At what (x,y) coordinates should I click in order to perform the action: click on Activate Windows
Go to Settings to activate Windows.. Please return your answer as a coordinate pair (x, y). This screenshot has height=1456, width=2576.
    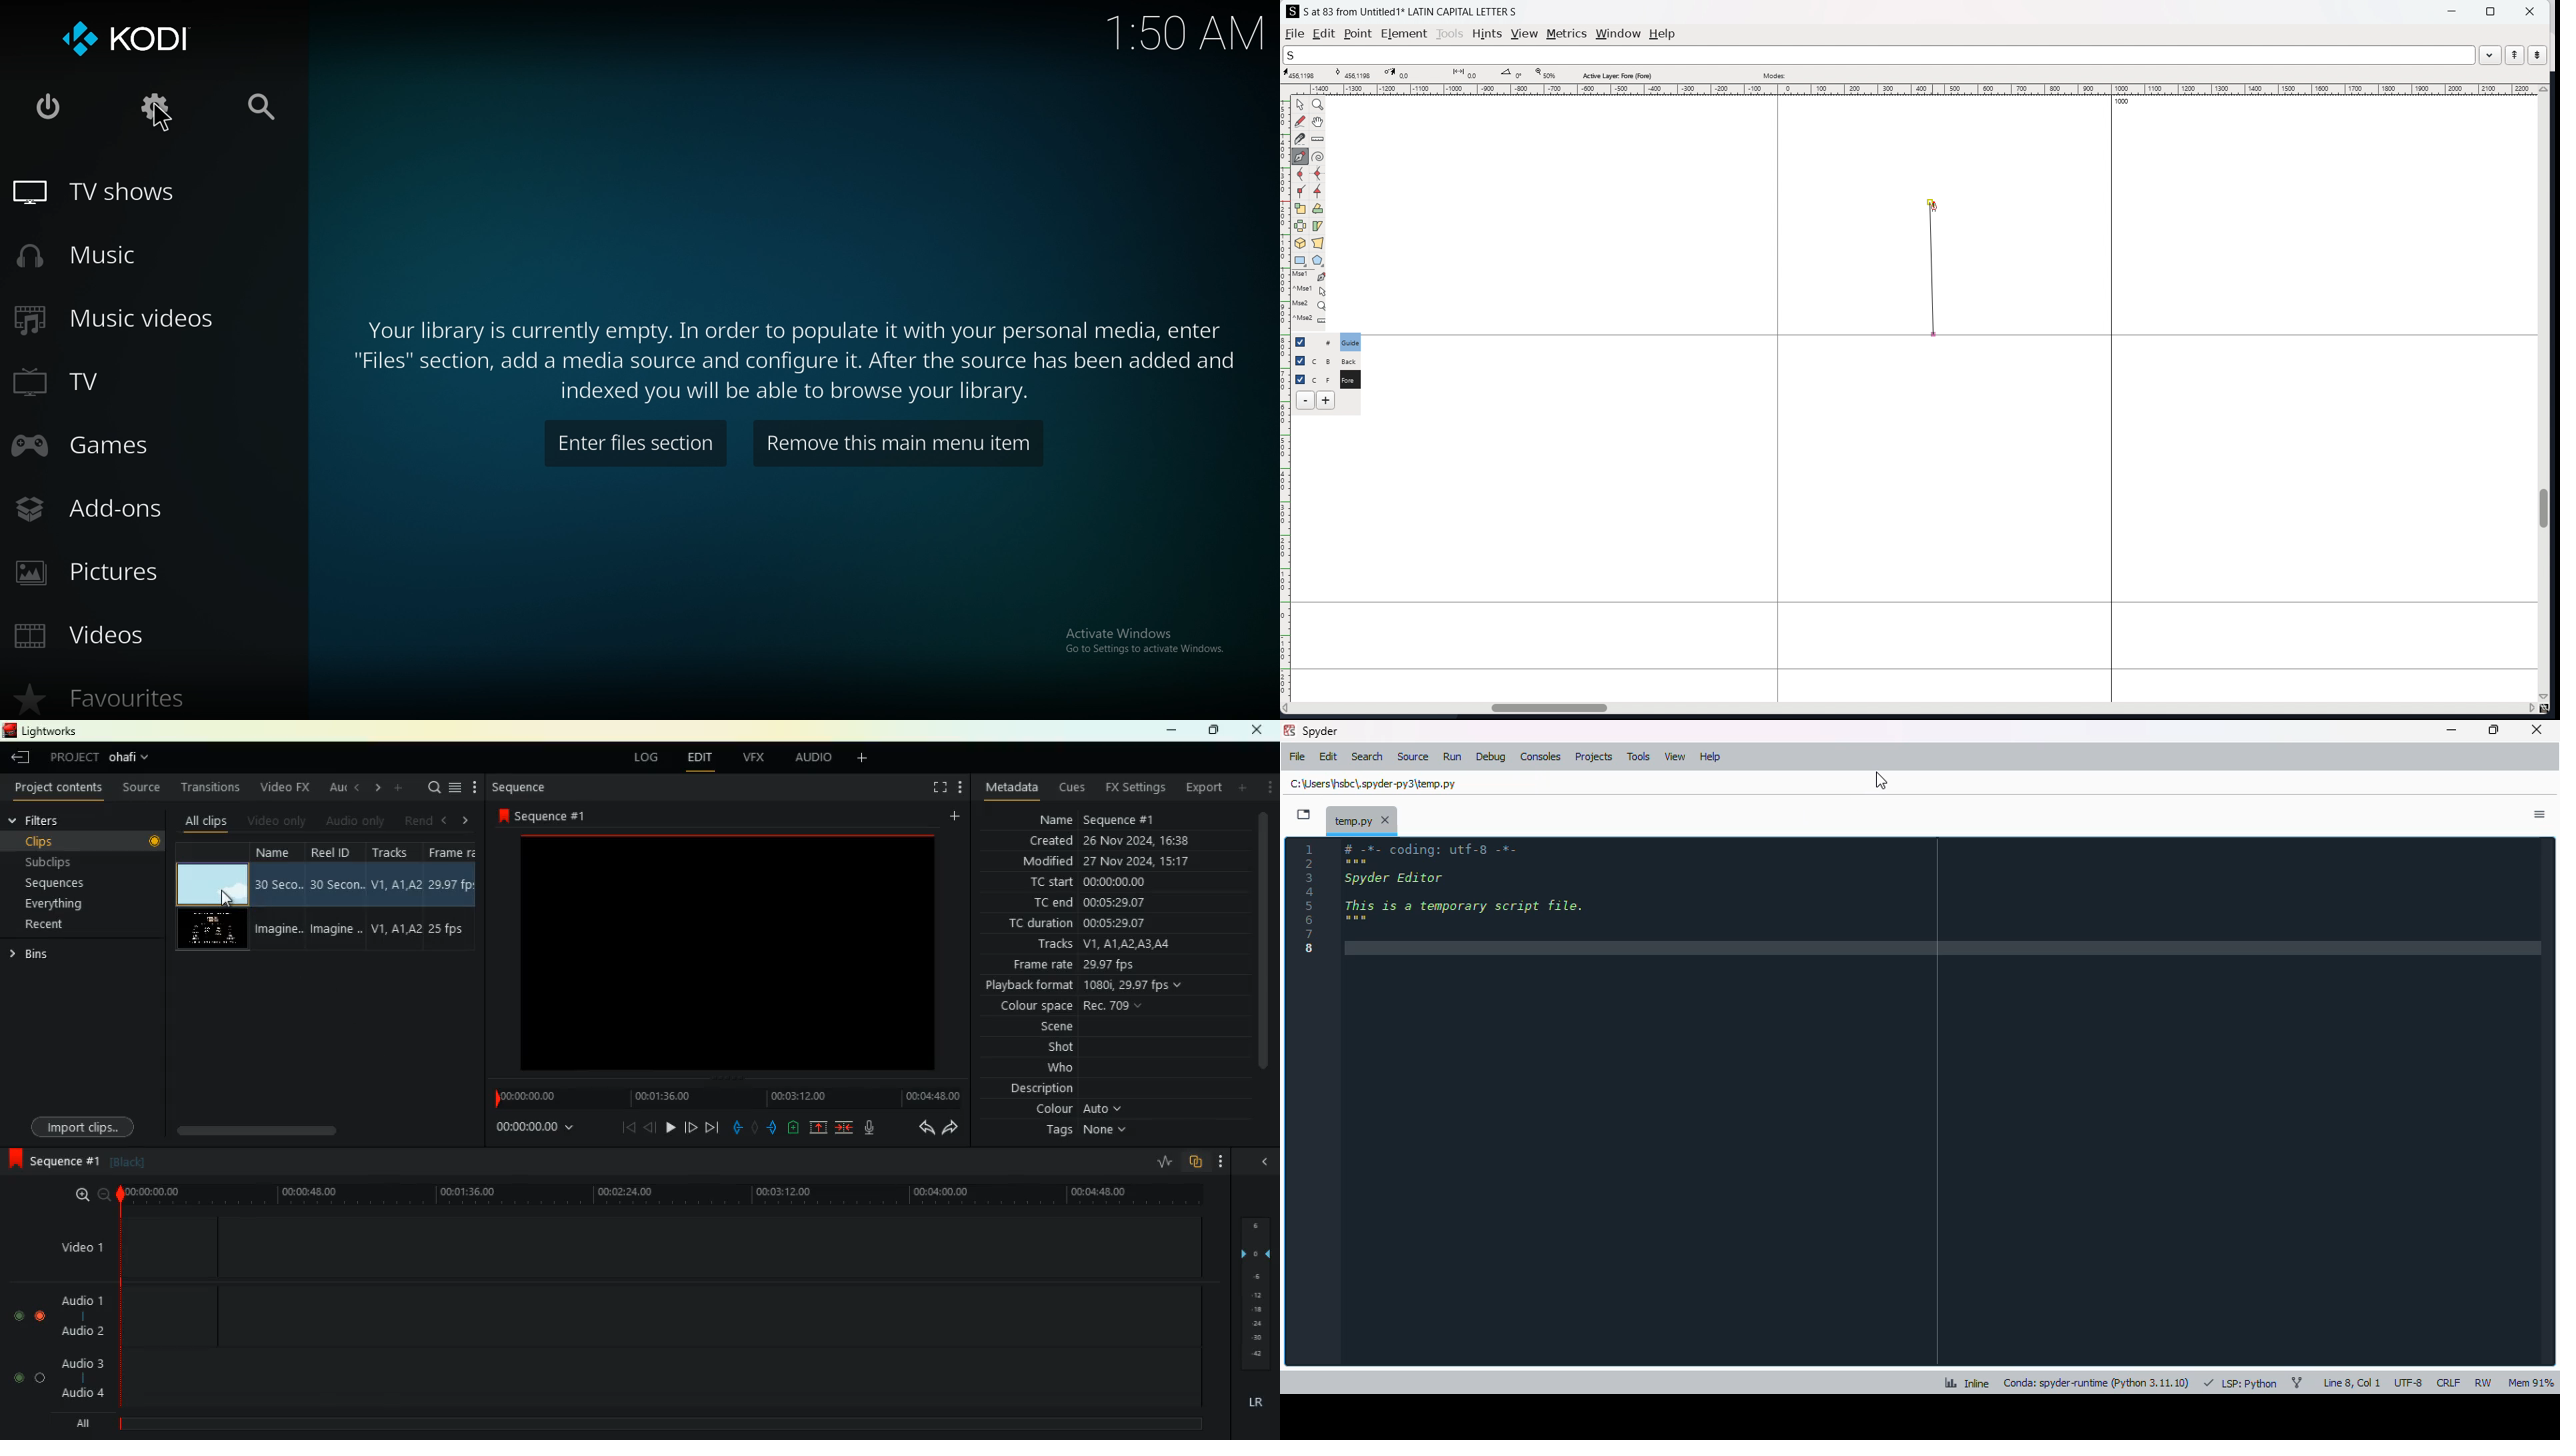
    Looking at the image, I should click on (1147, 647).